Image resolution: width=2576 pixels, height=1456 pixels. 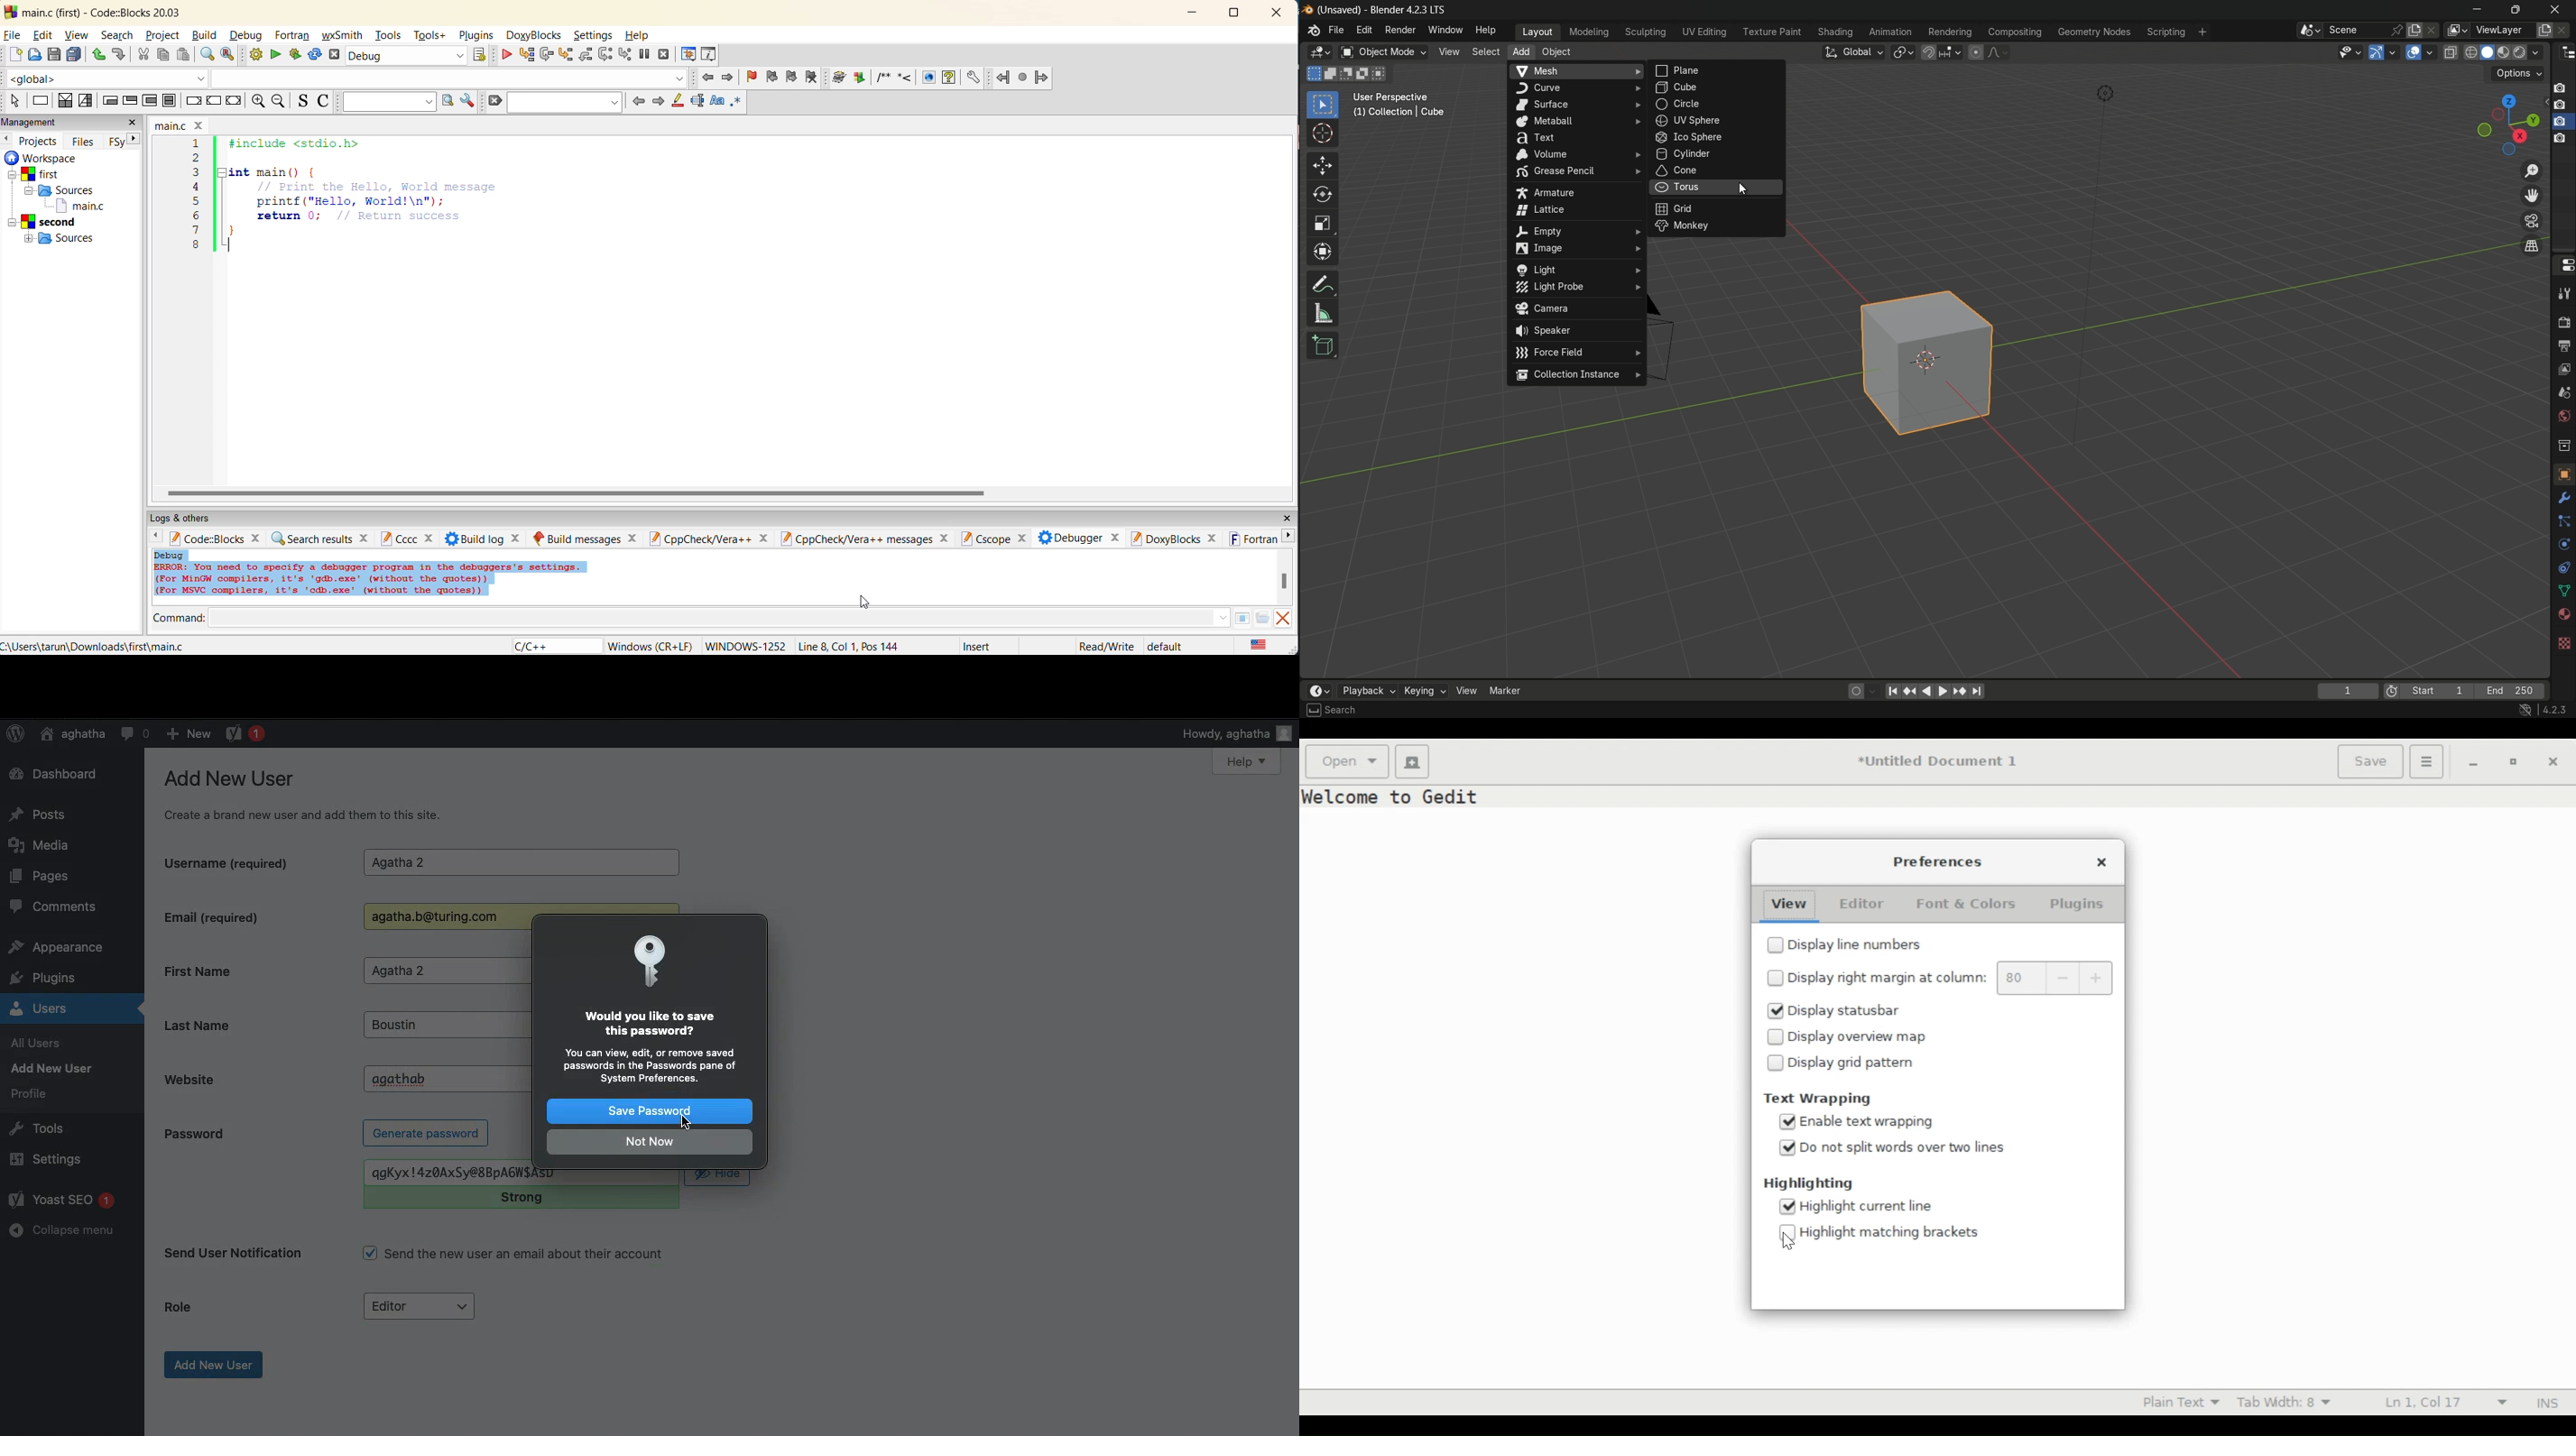 I want to click on agathab, so click(x=448, y=1076).